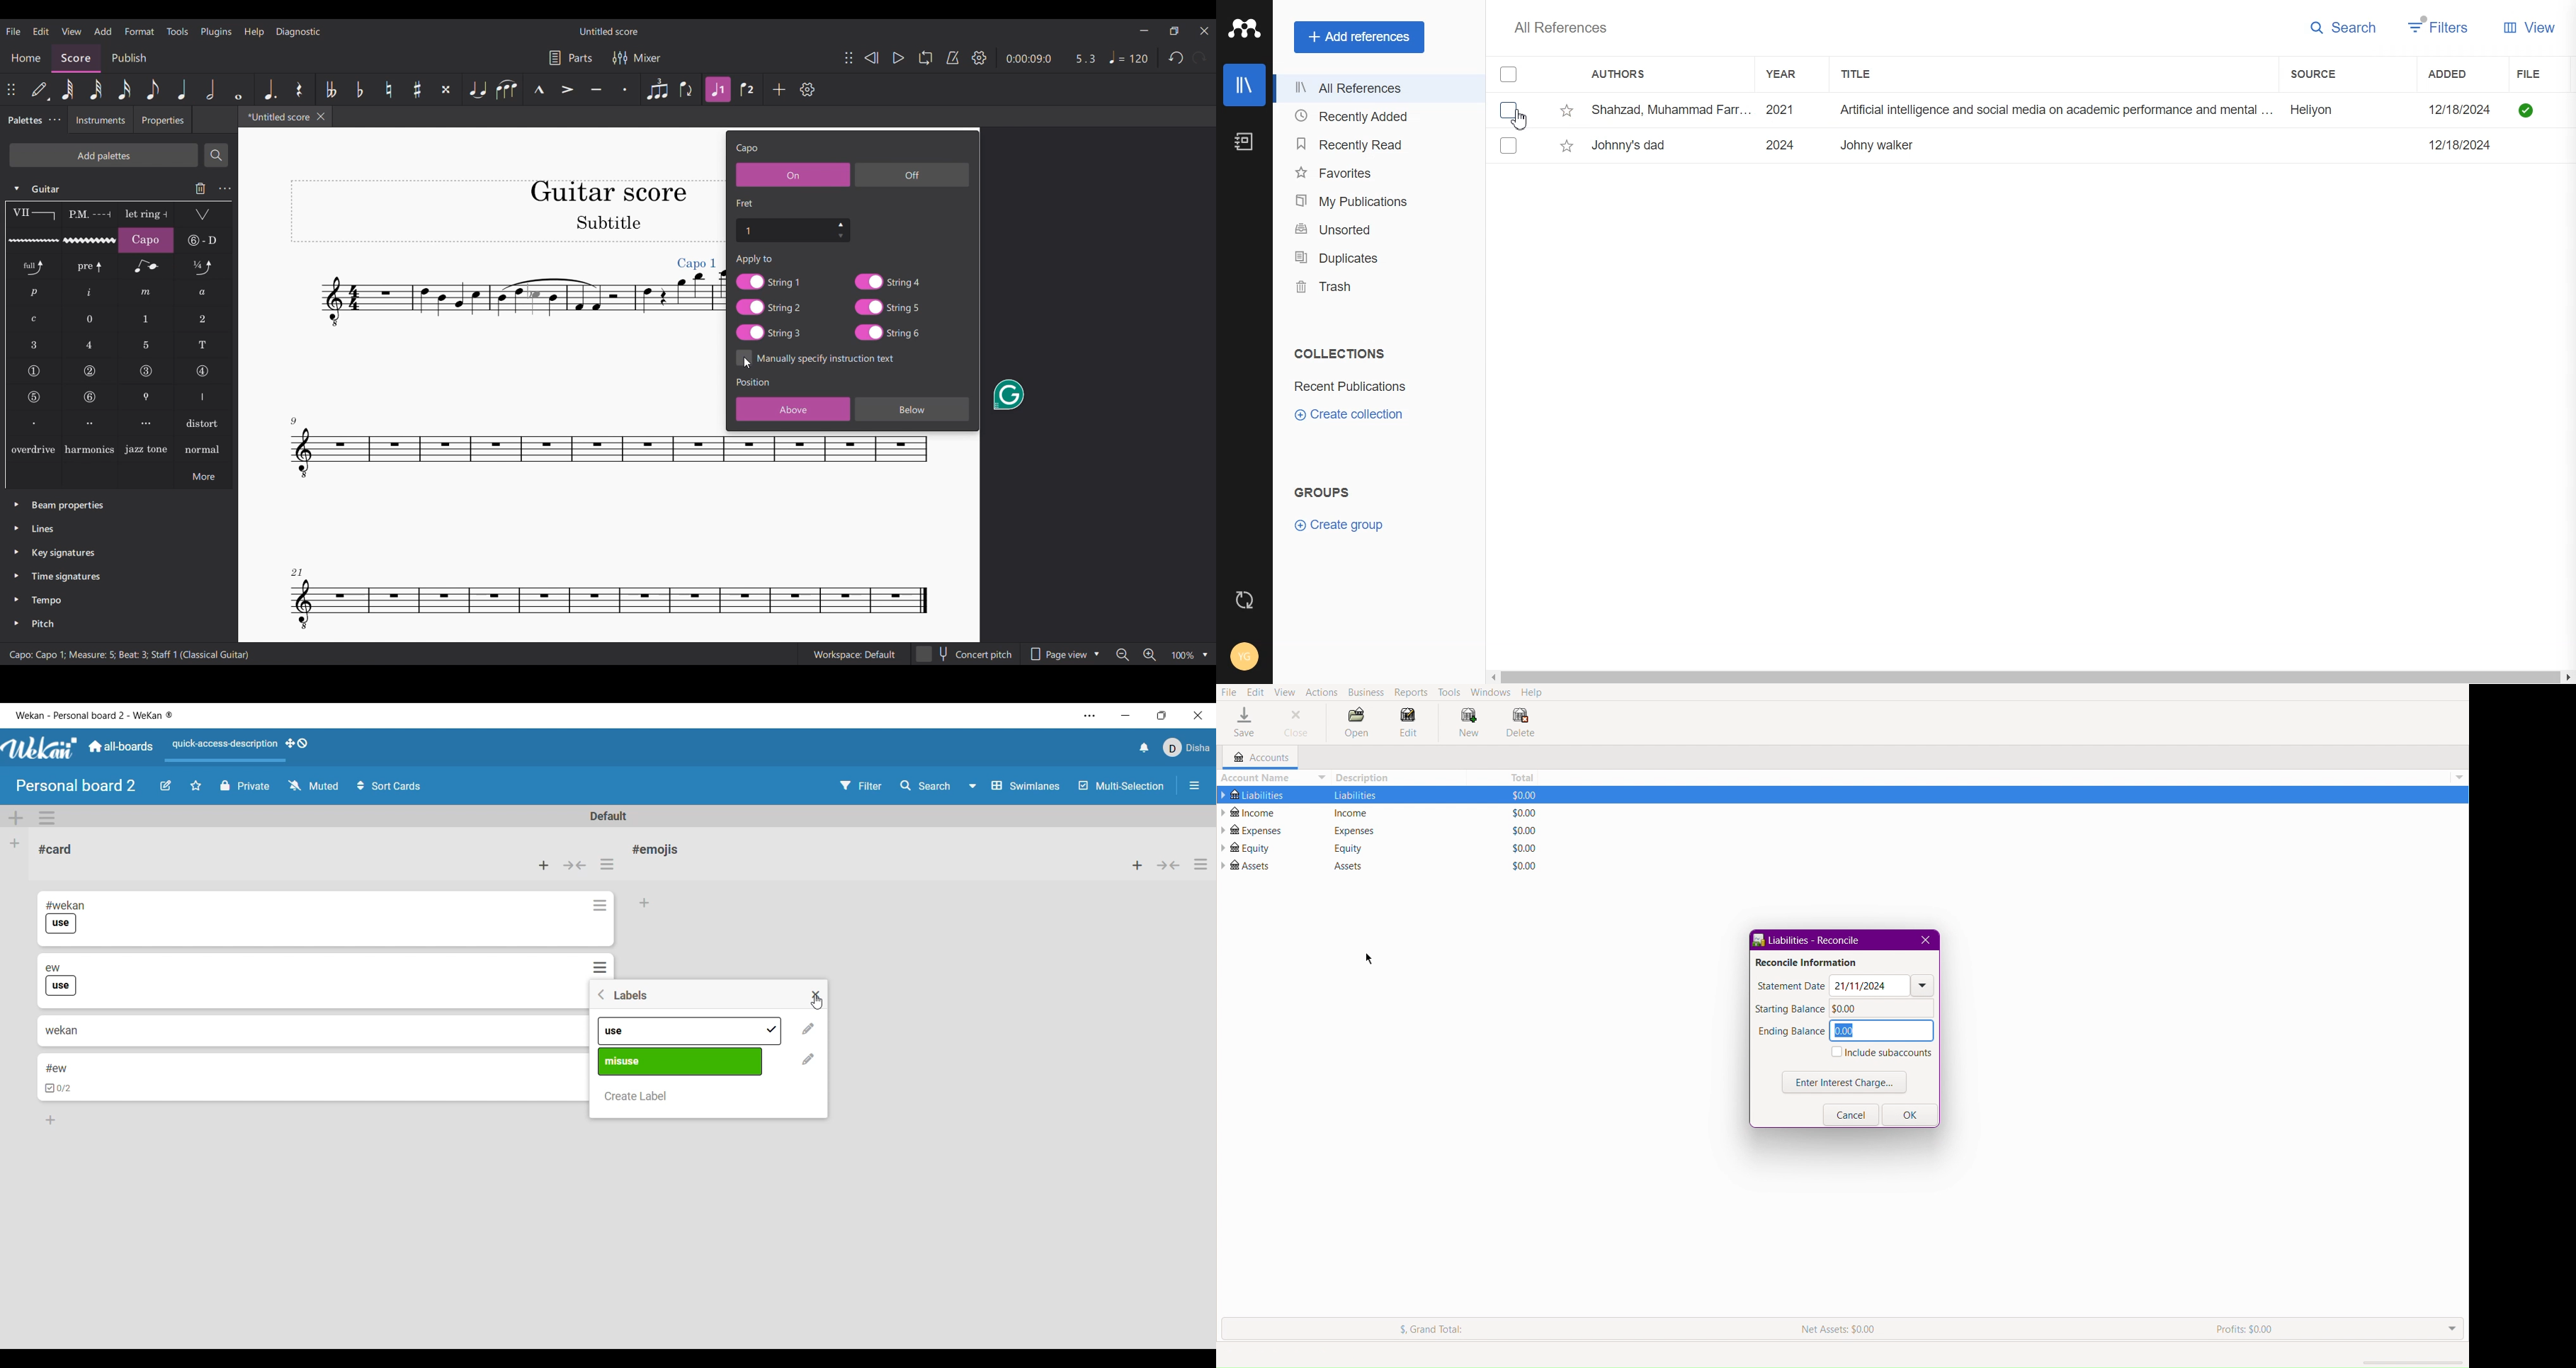  What do you see at coordinates (91, 423) in the screenshot?
I see `Right hand fingering, second finger` at bounding box center [91, 423].